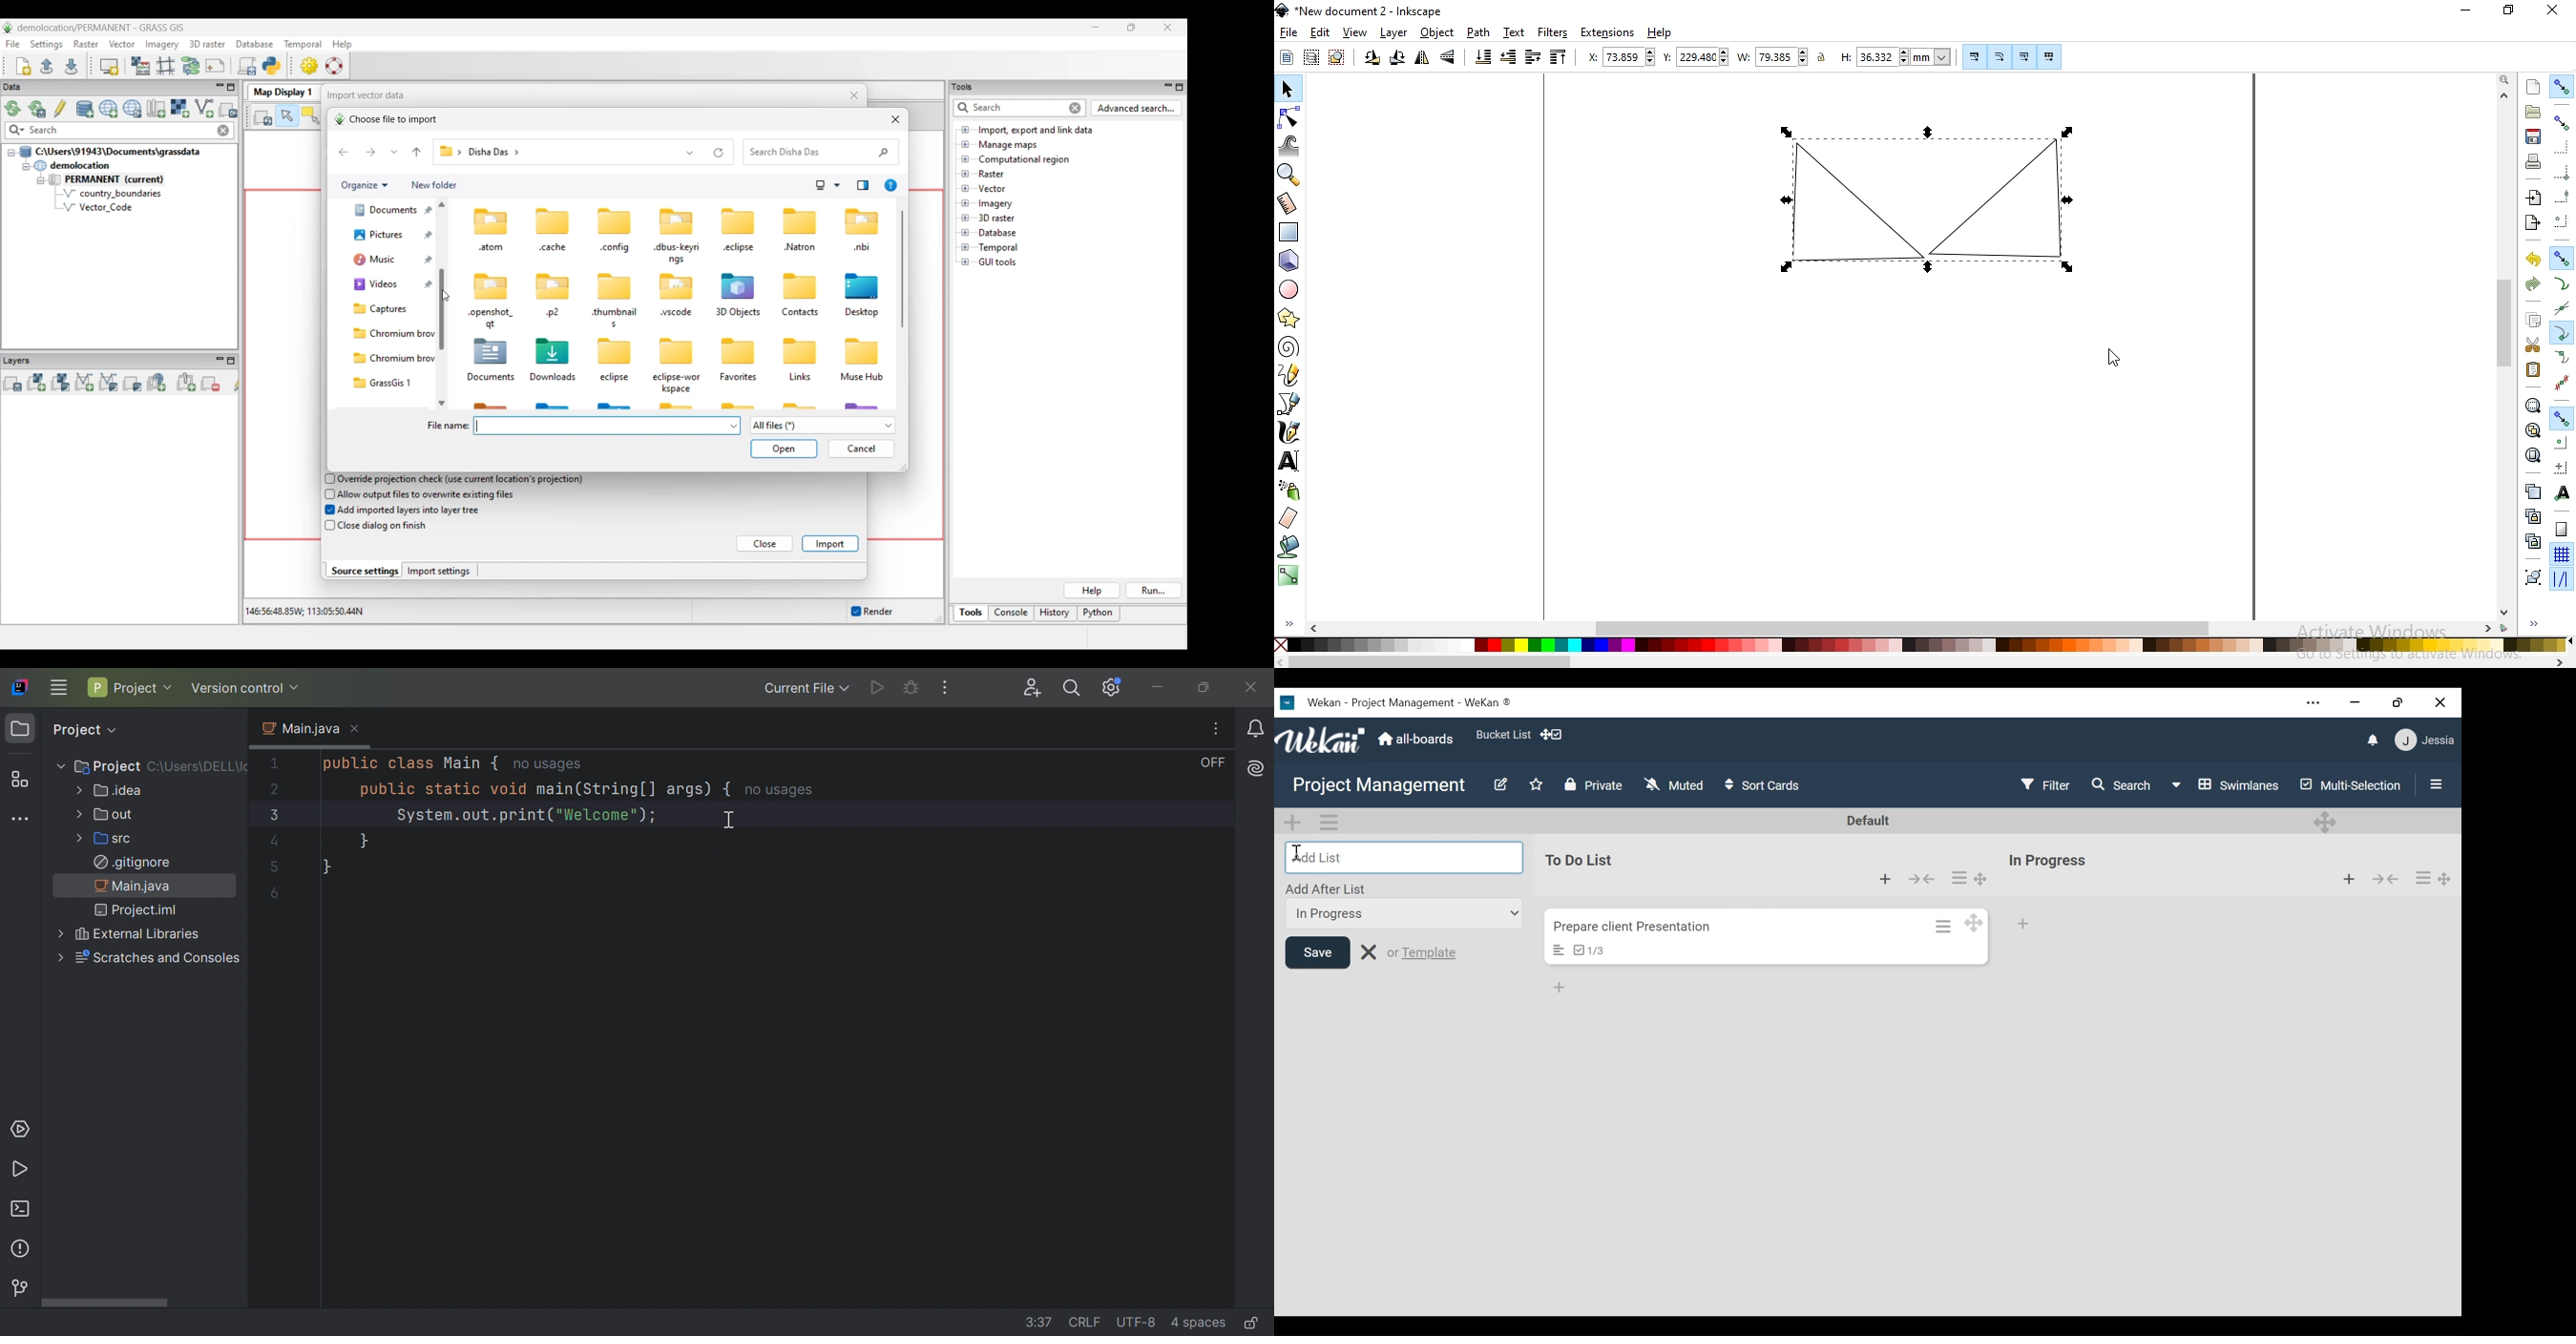  I want to click on object image, so click(1927, 204).